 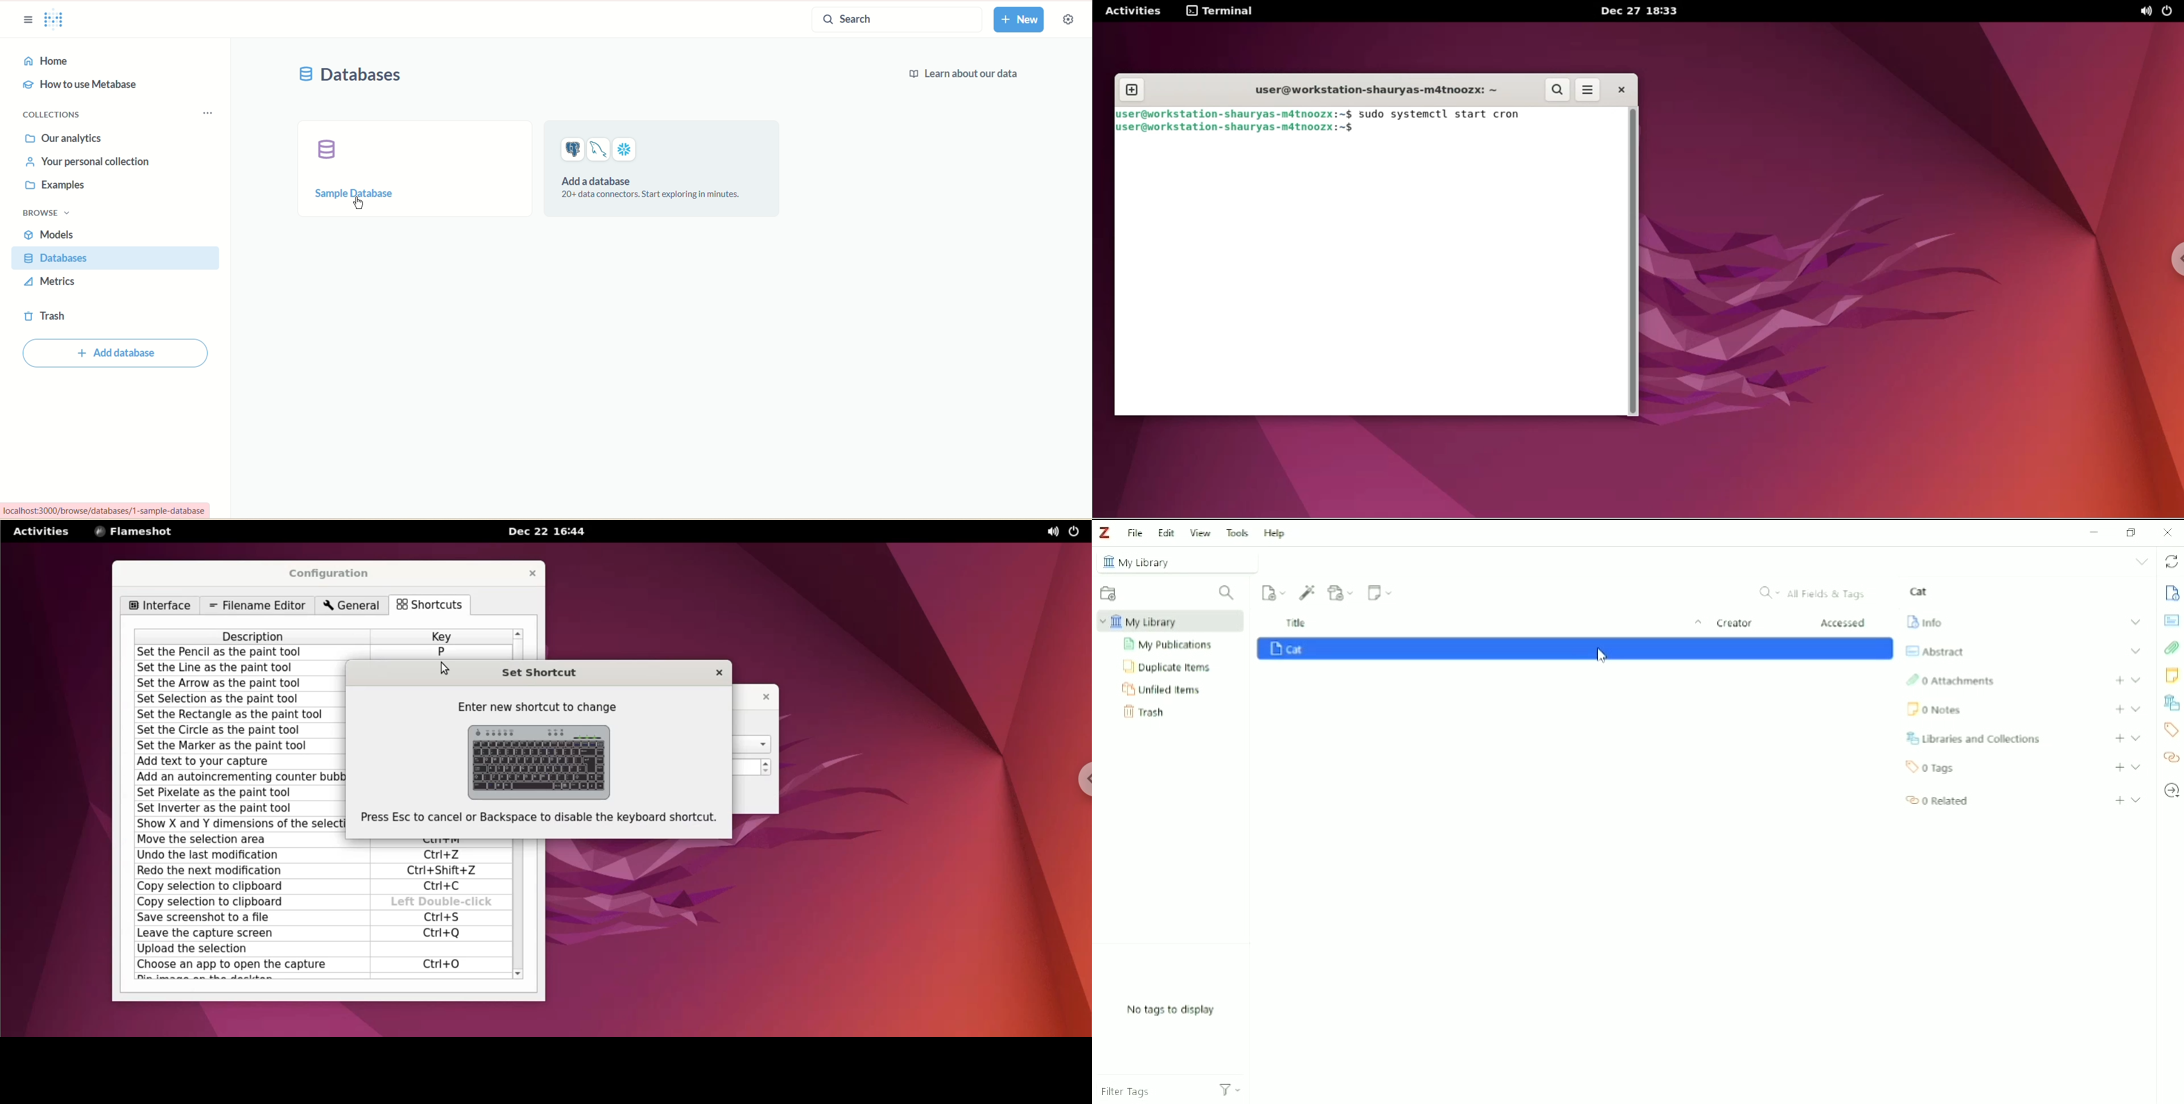 What do you see at coordinates (1148, 712) in the screenshot?
I see `Trash` at bounding box center [1148, 712].